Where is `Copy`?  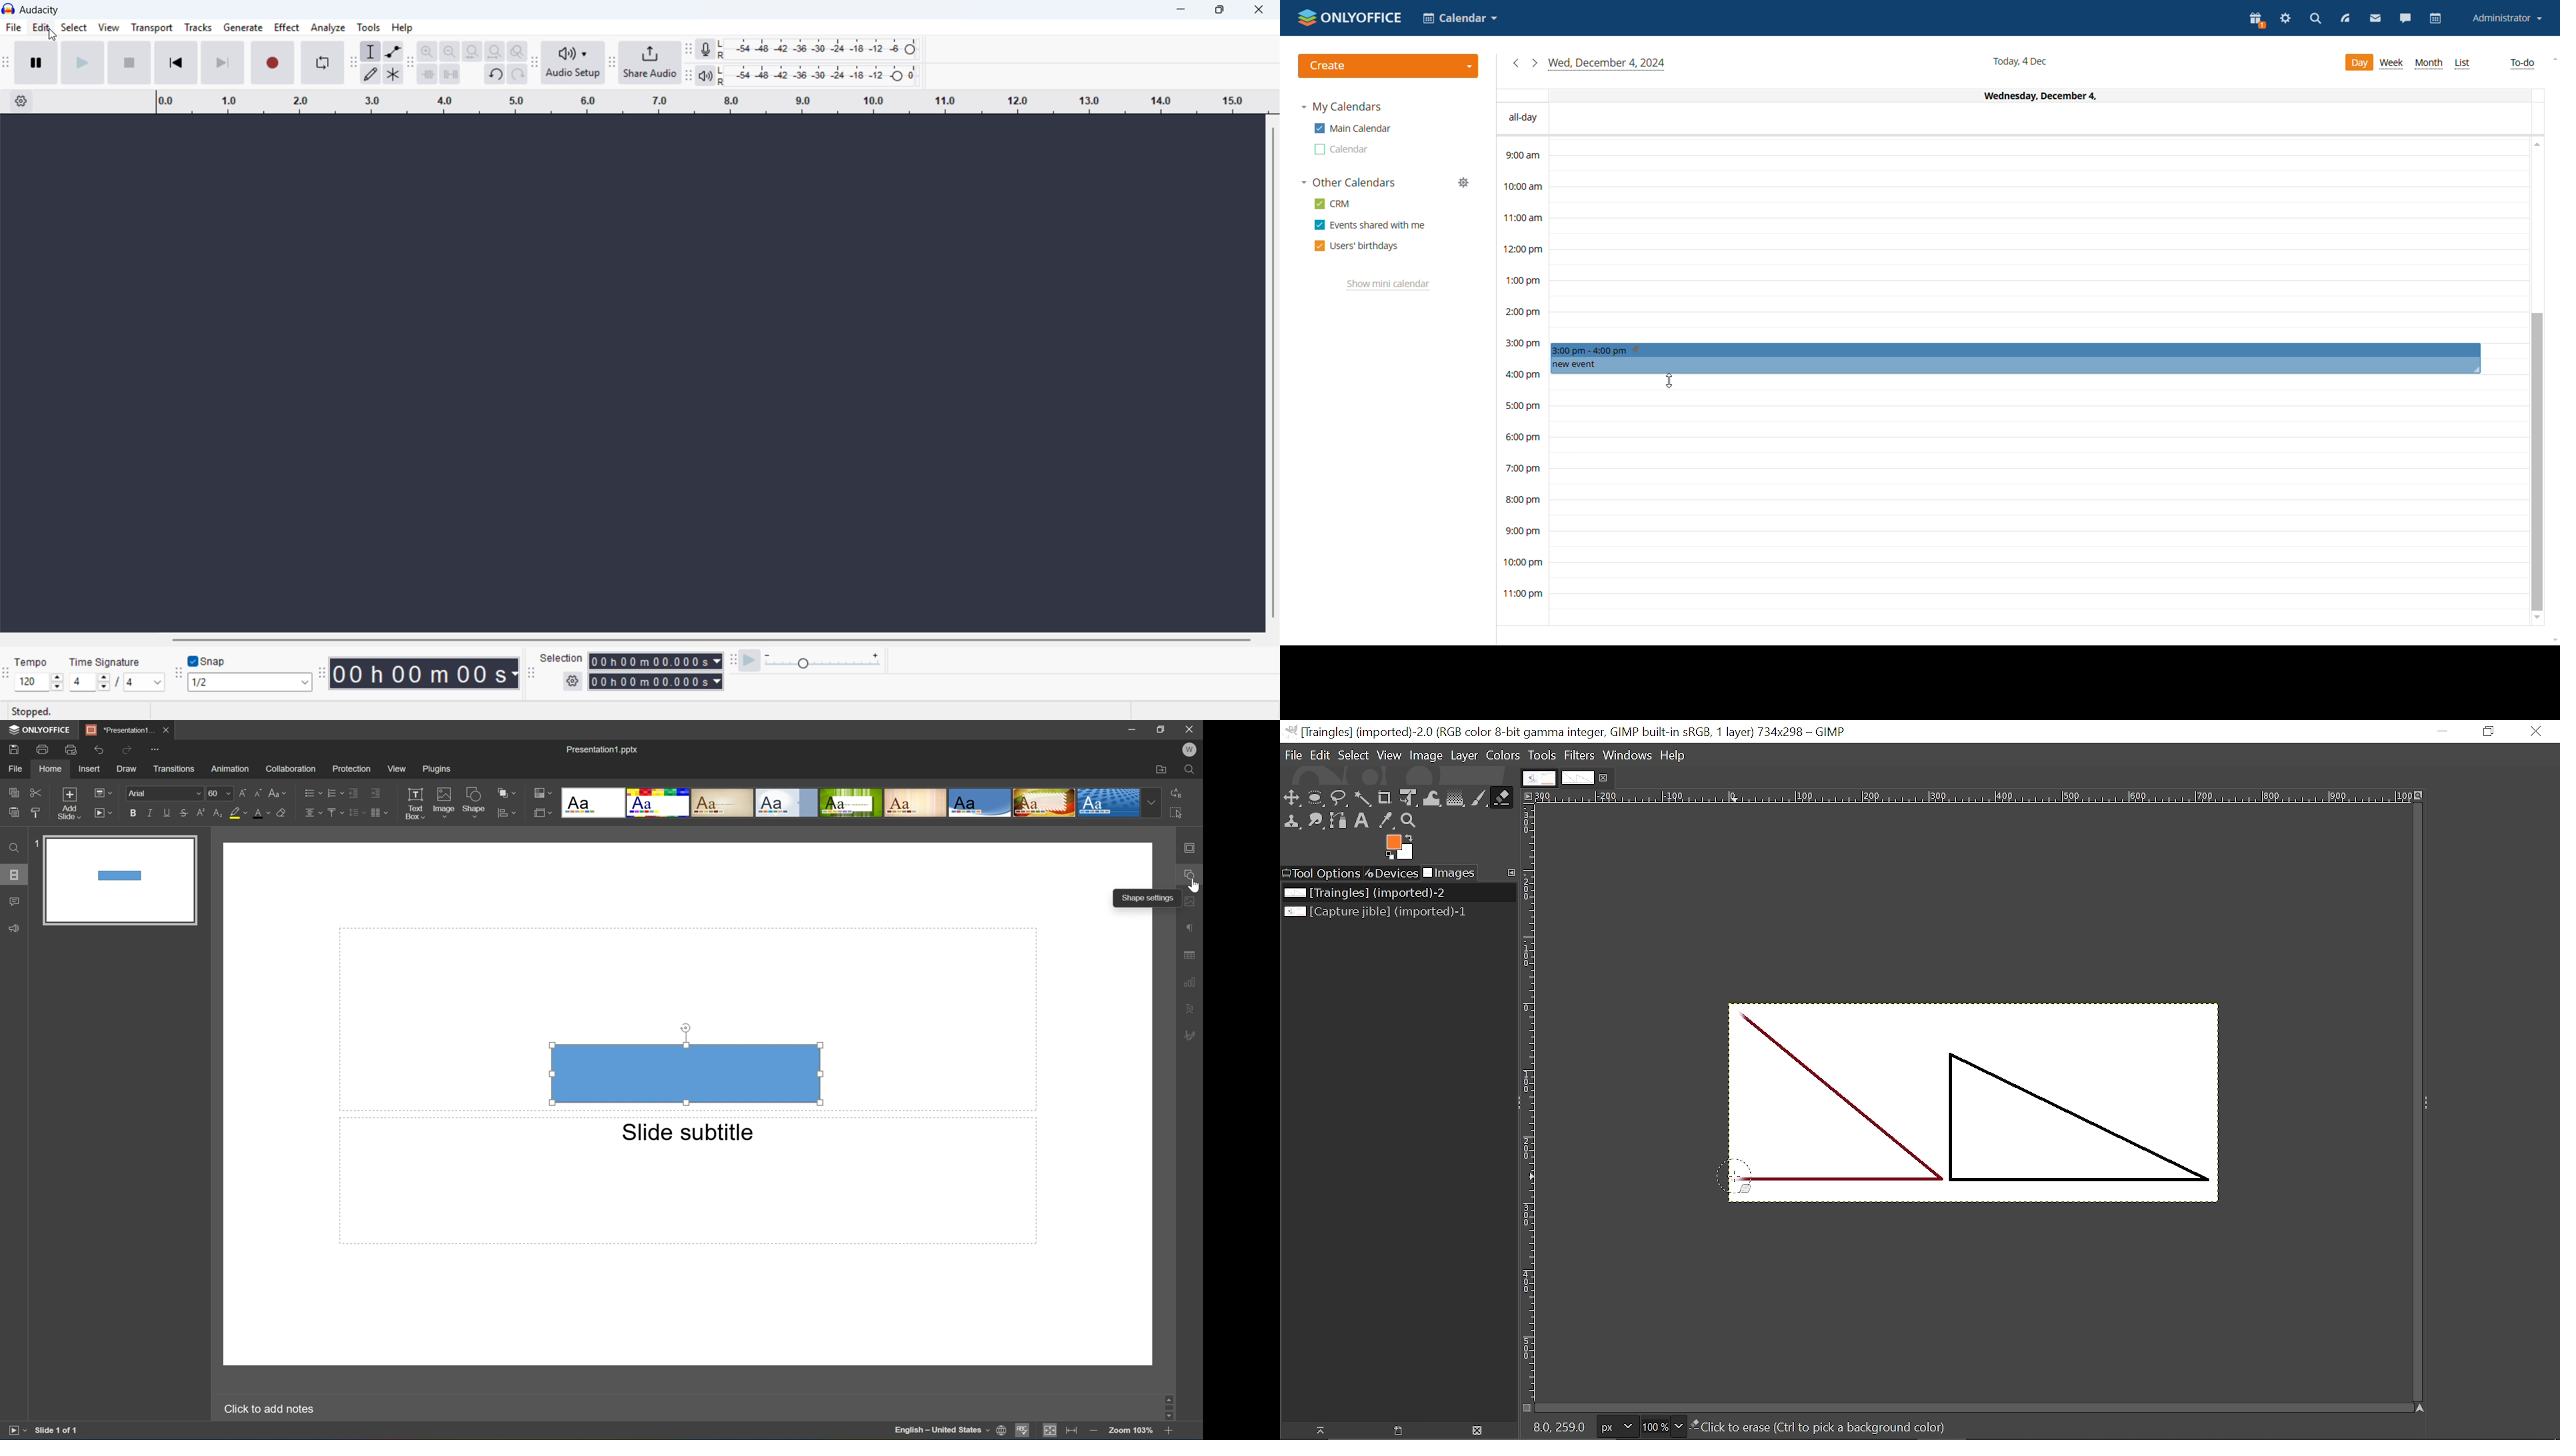 Copy is located at coordinates (15, 790).